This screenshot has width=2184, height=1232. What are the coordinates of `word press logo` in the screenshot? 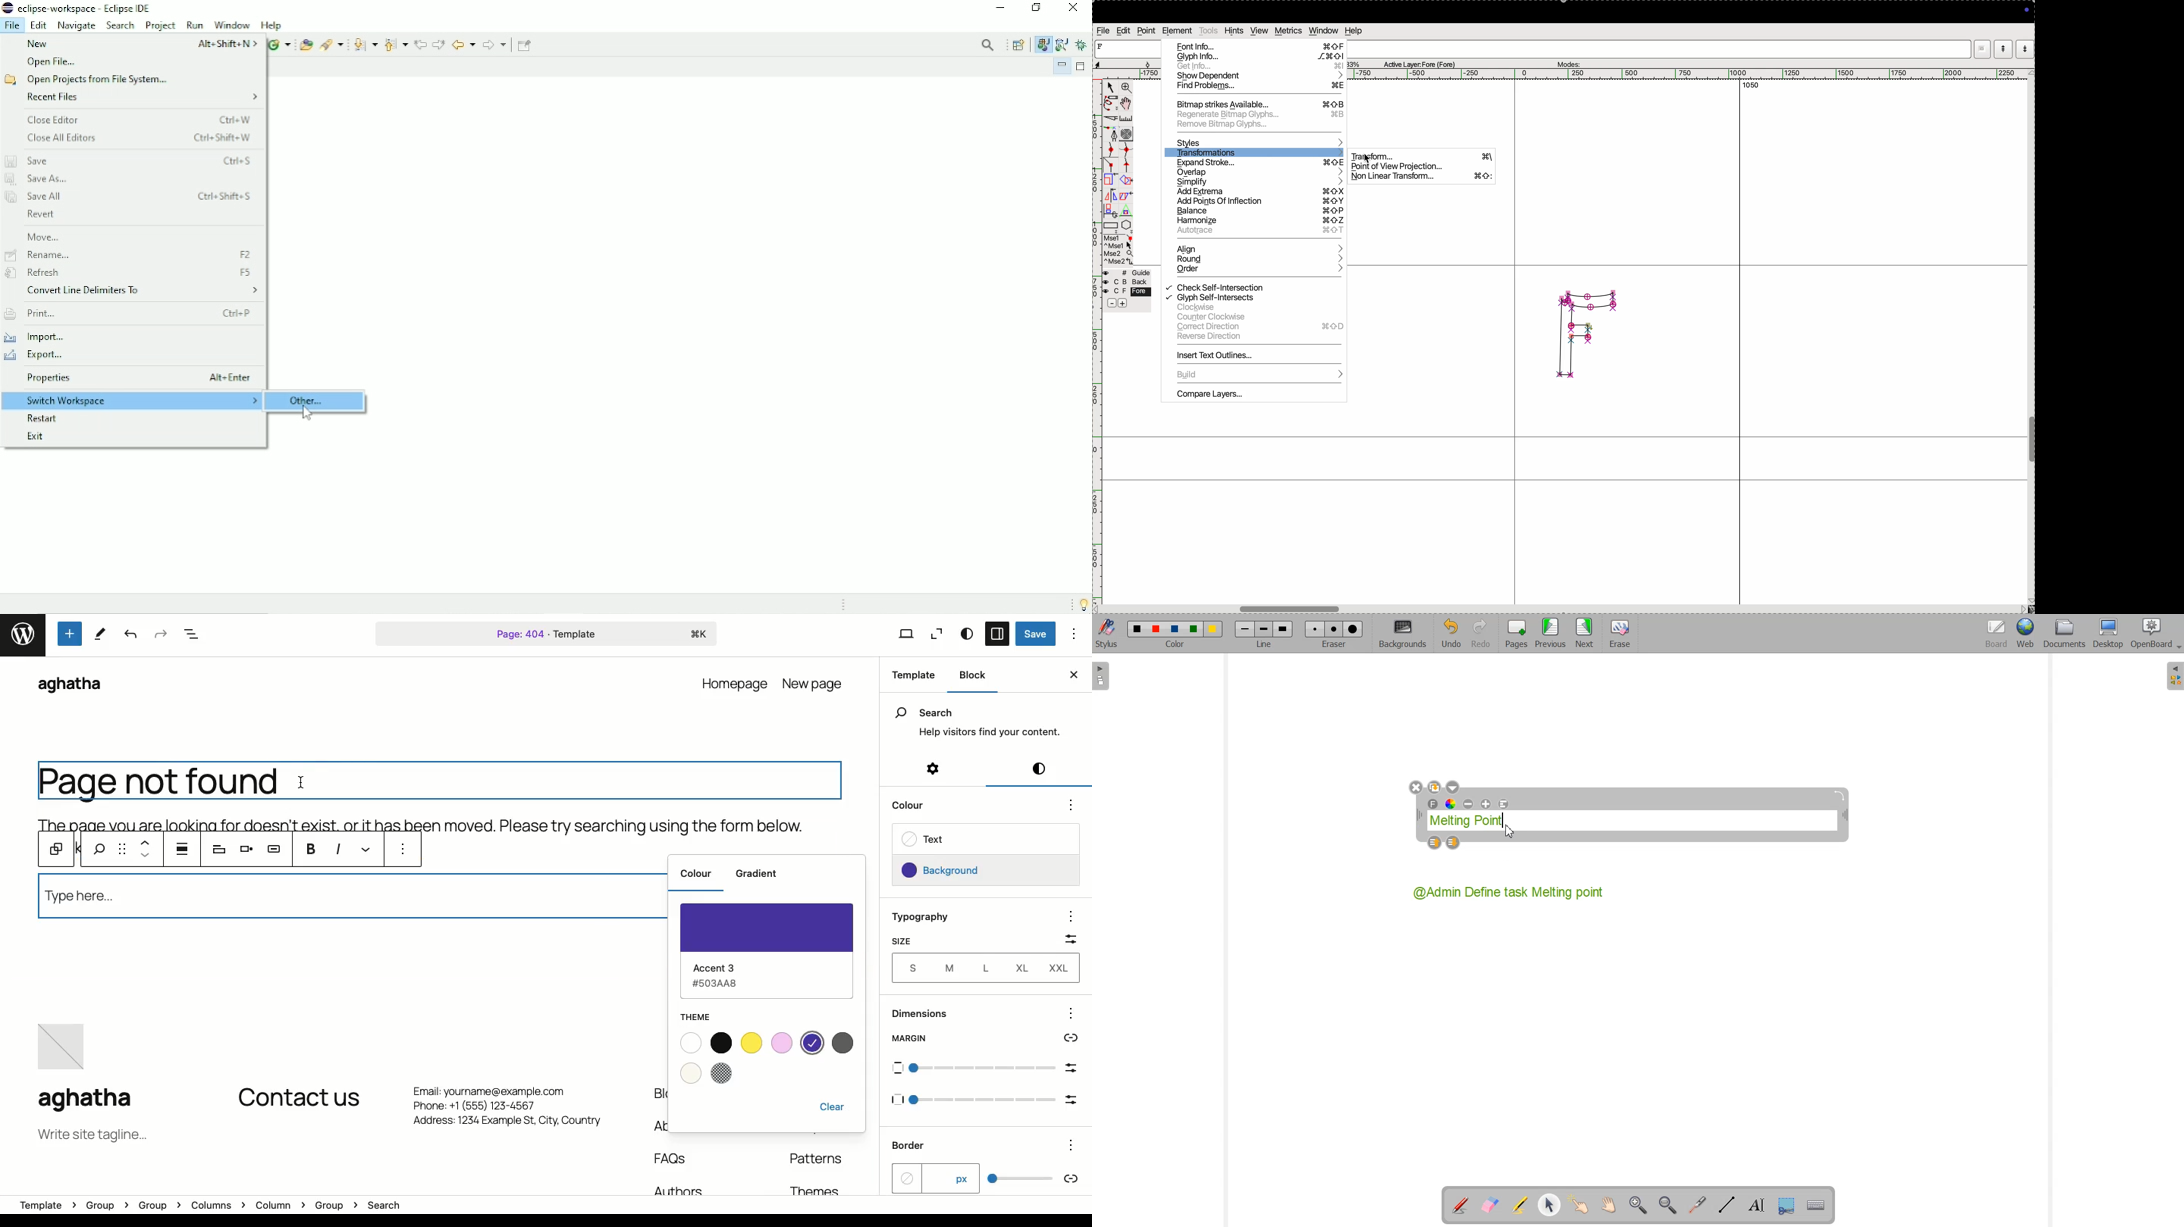 It's located at (22, 635).